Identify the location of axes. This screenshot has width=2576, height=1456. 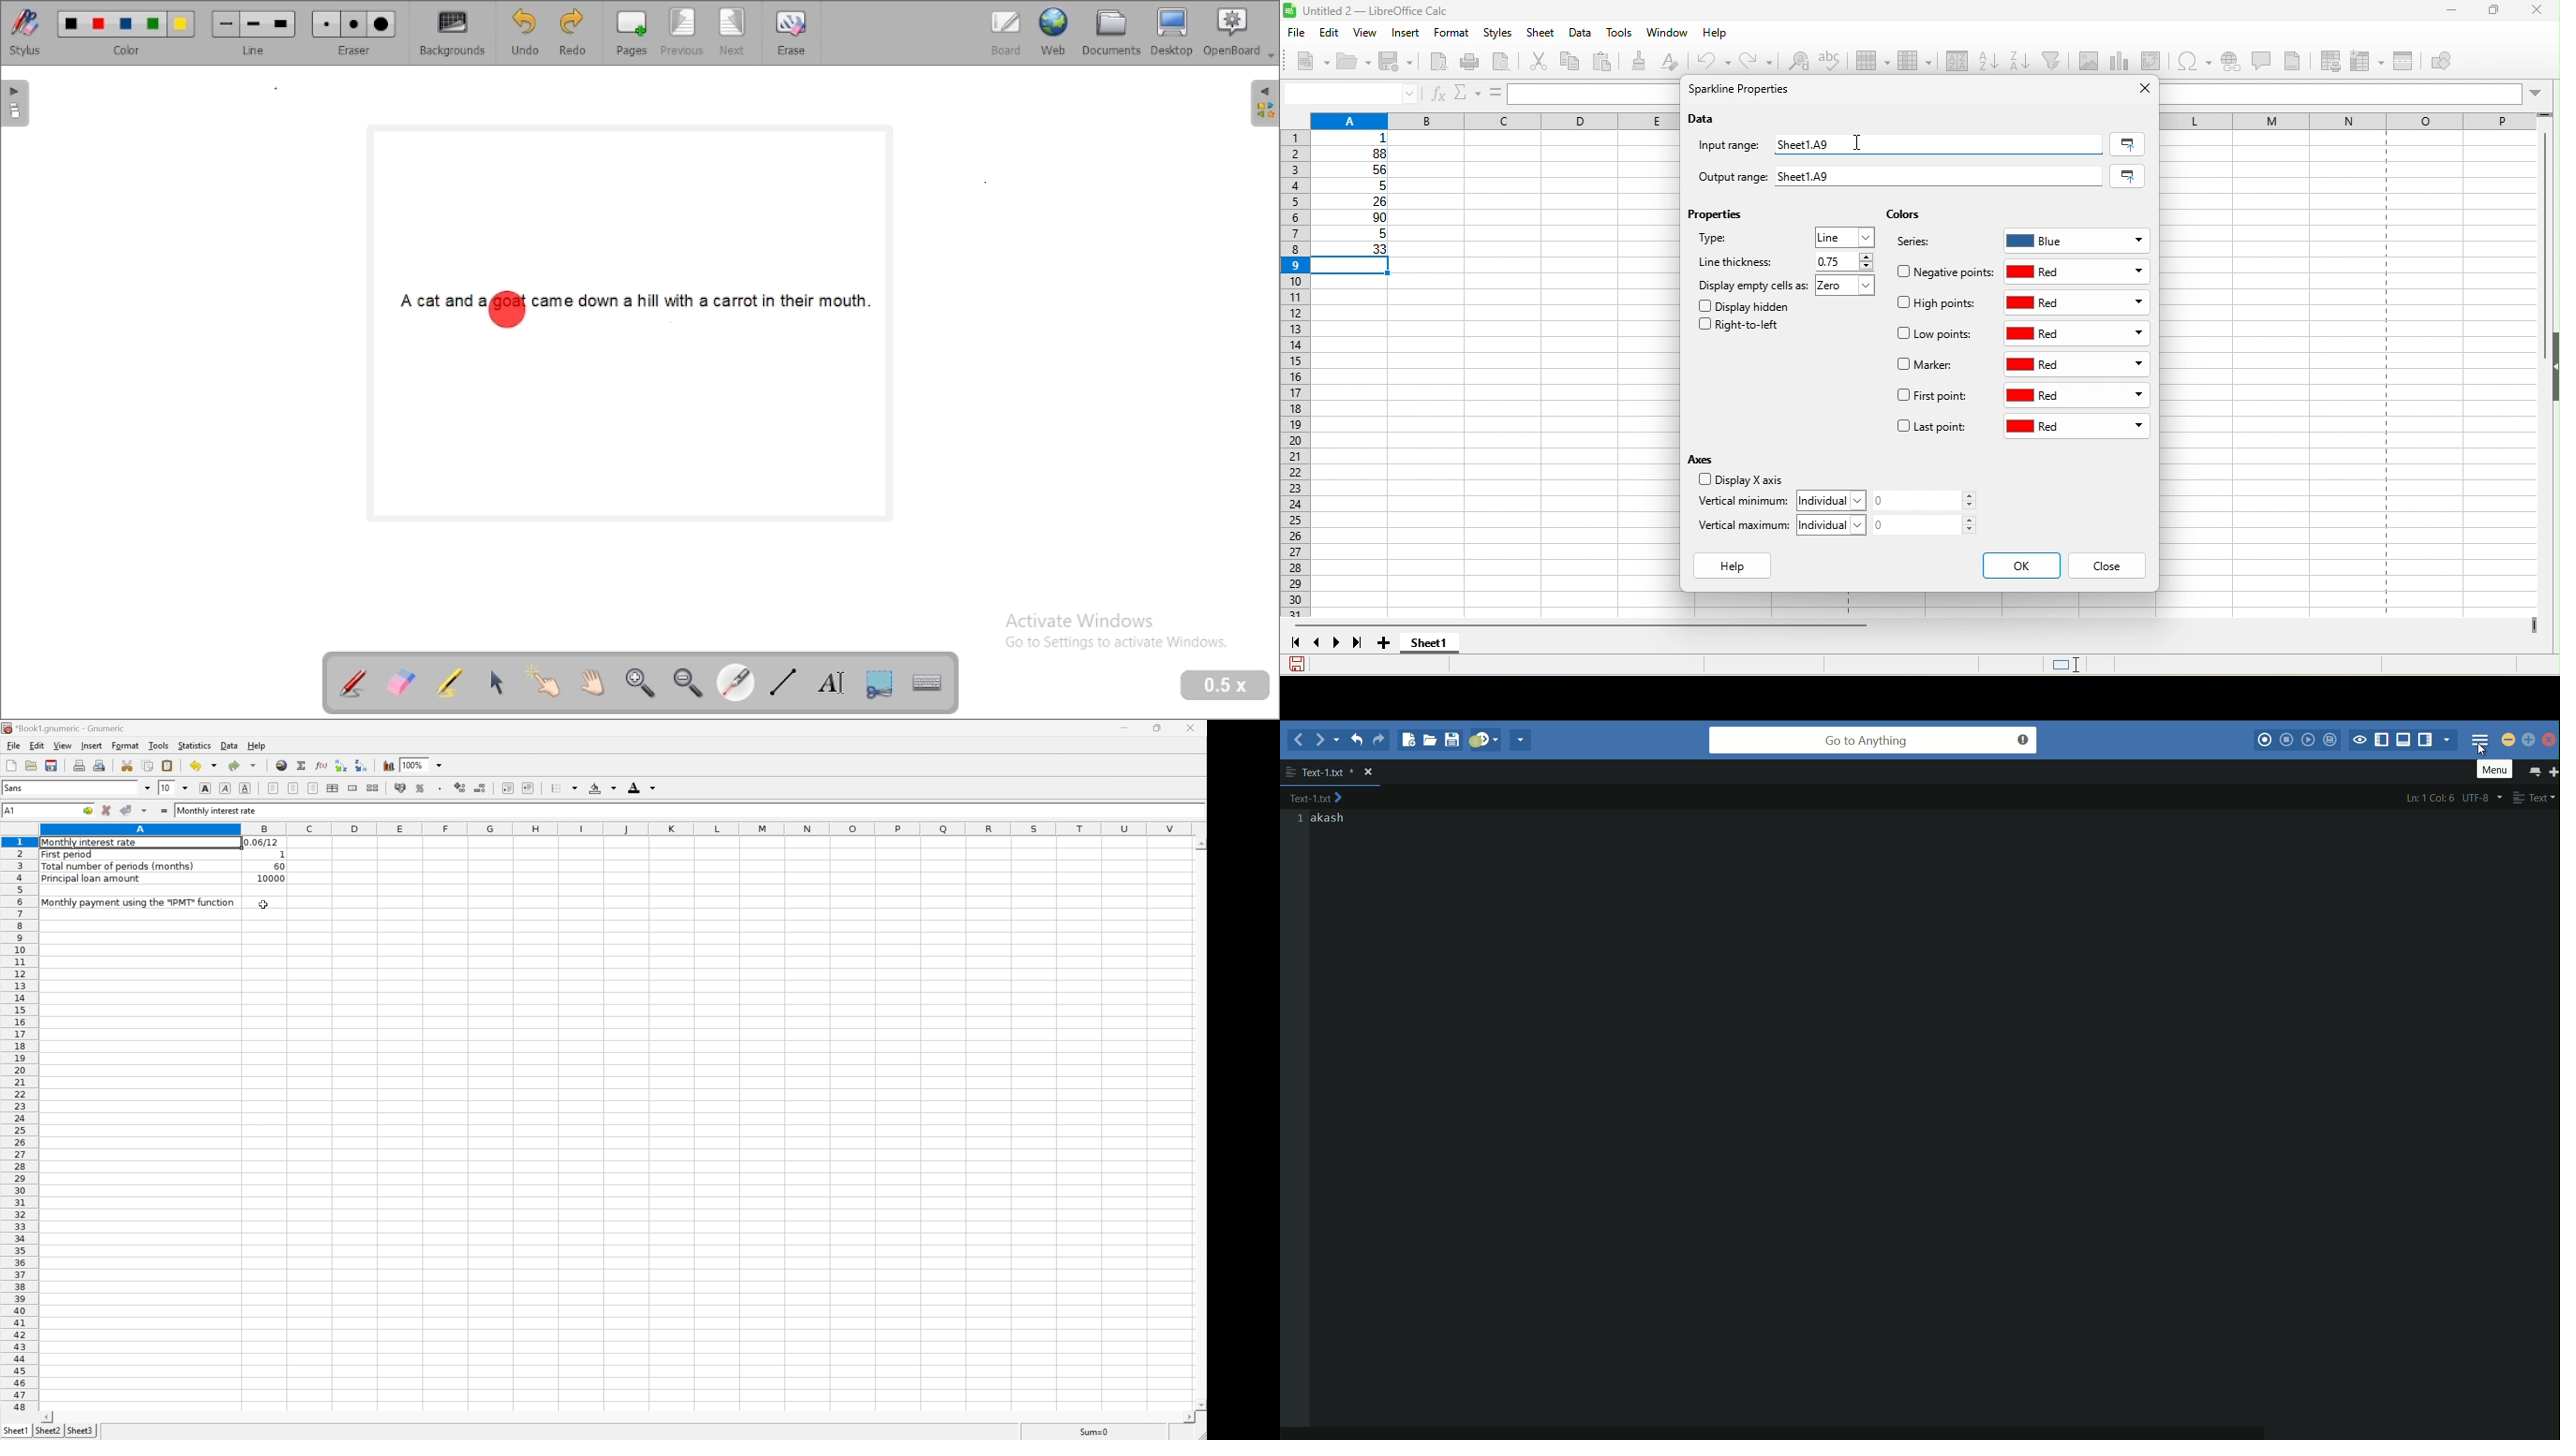
(1704, 459).